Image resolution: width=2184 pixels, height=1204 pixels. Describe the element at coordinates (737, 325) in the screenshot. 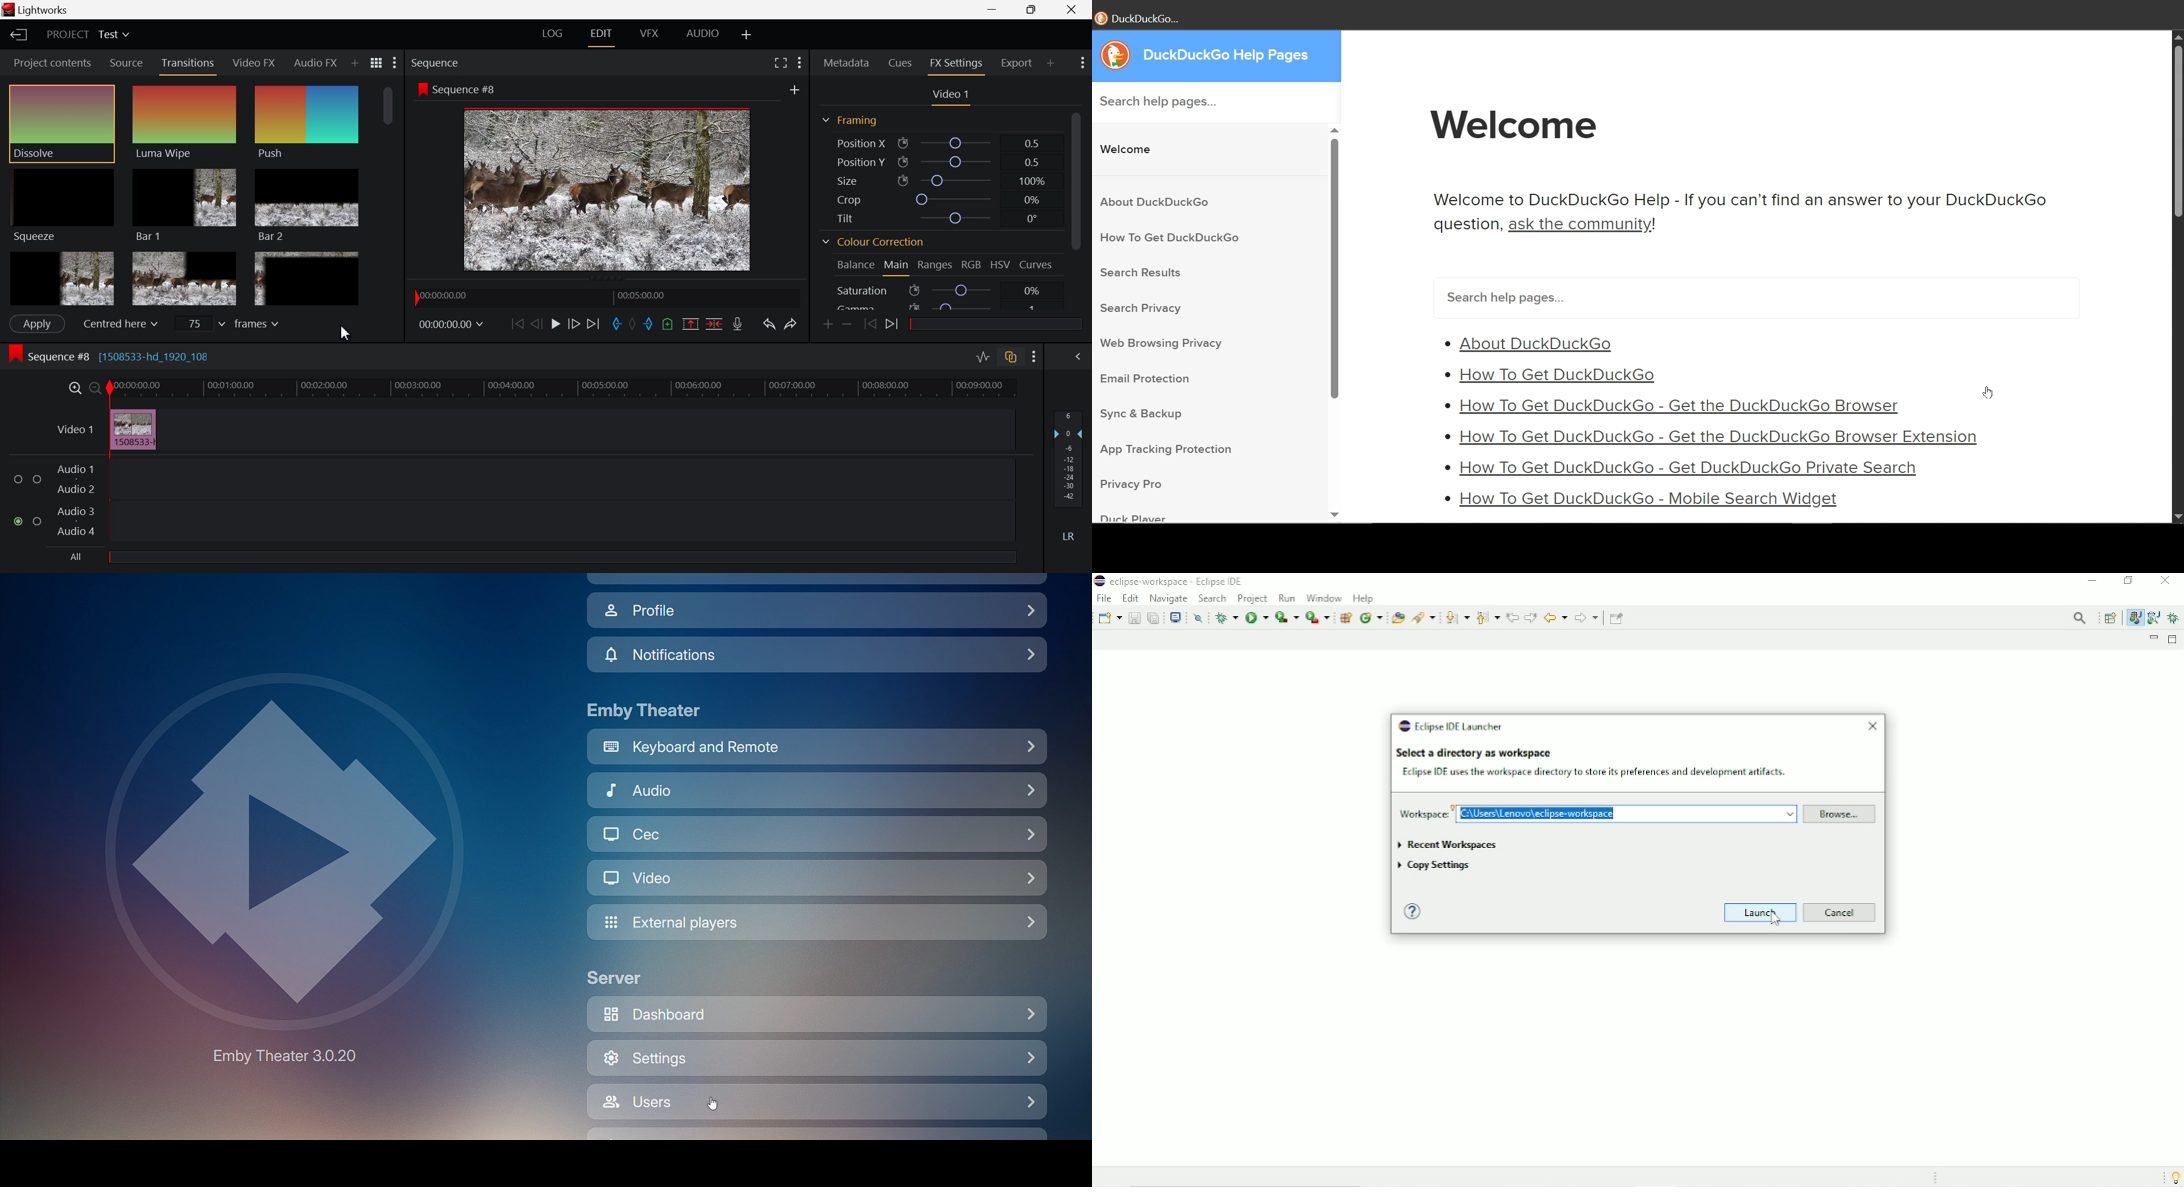

I see `Record Voiceover` at that location.